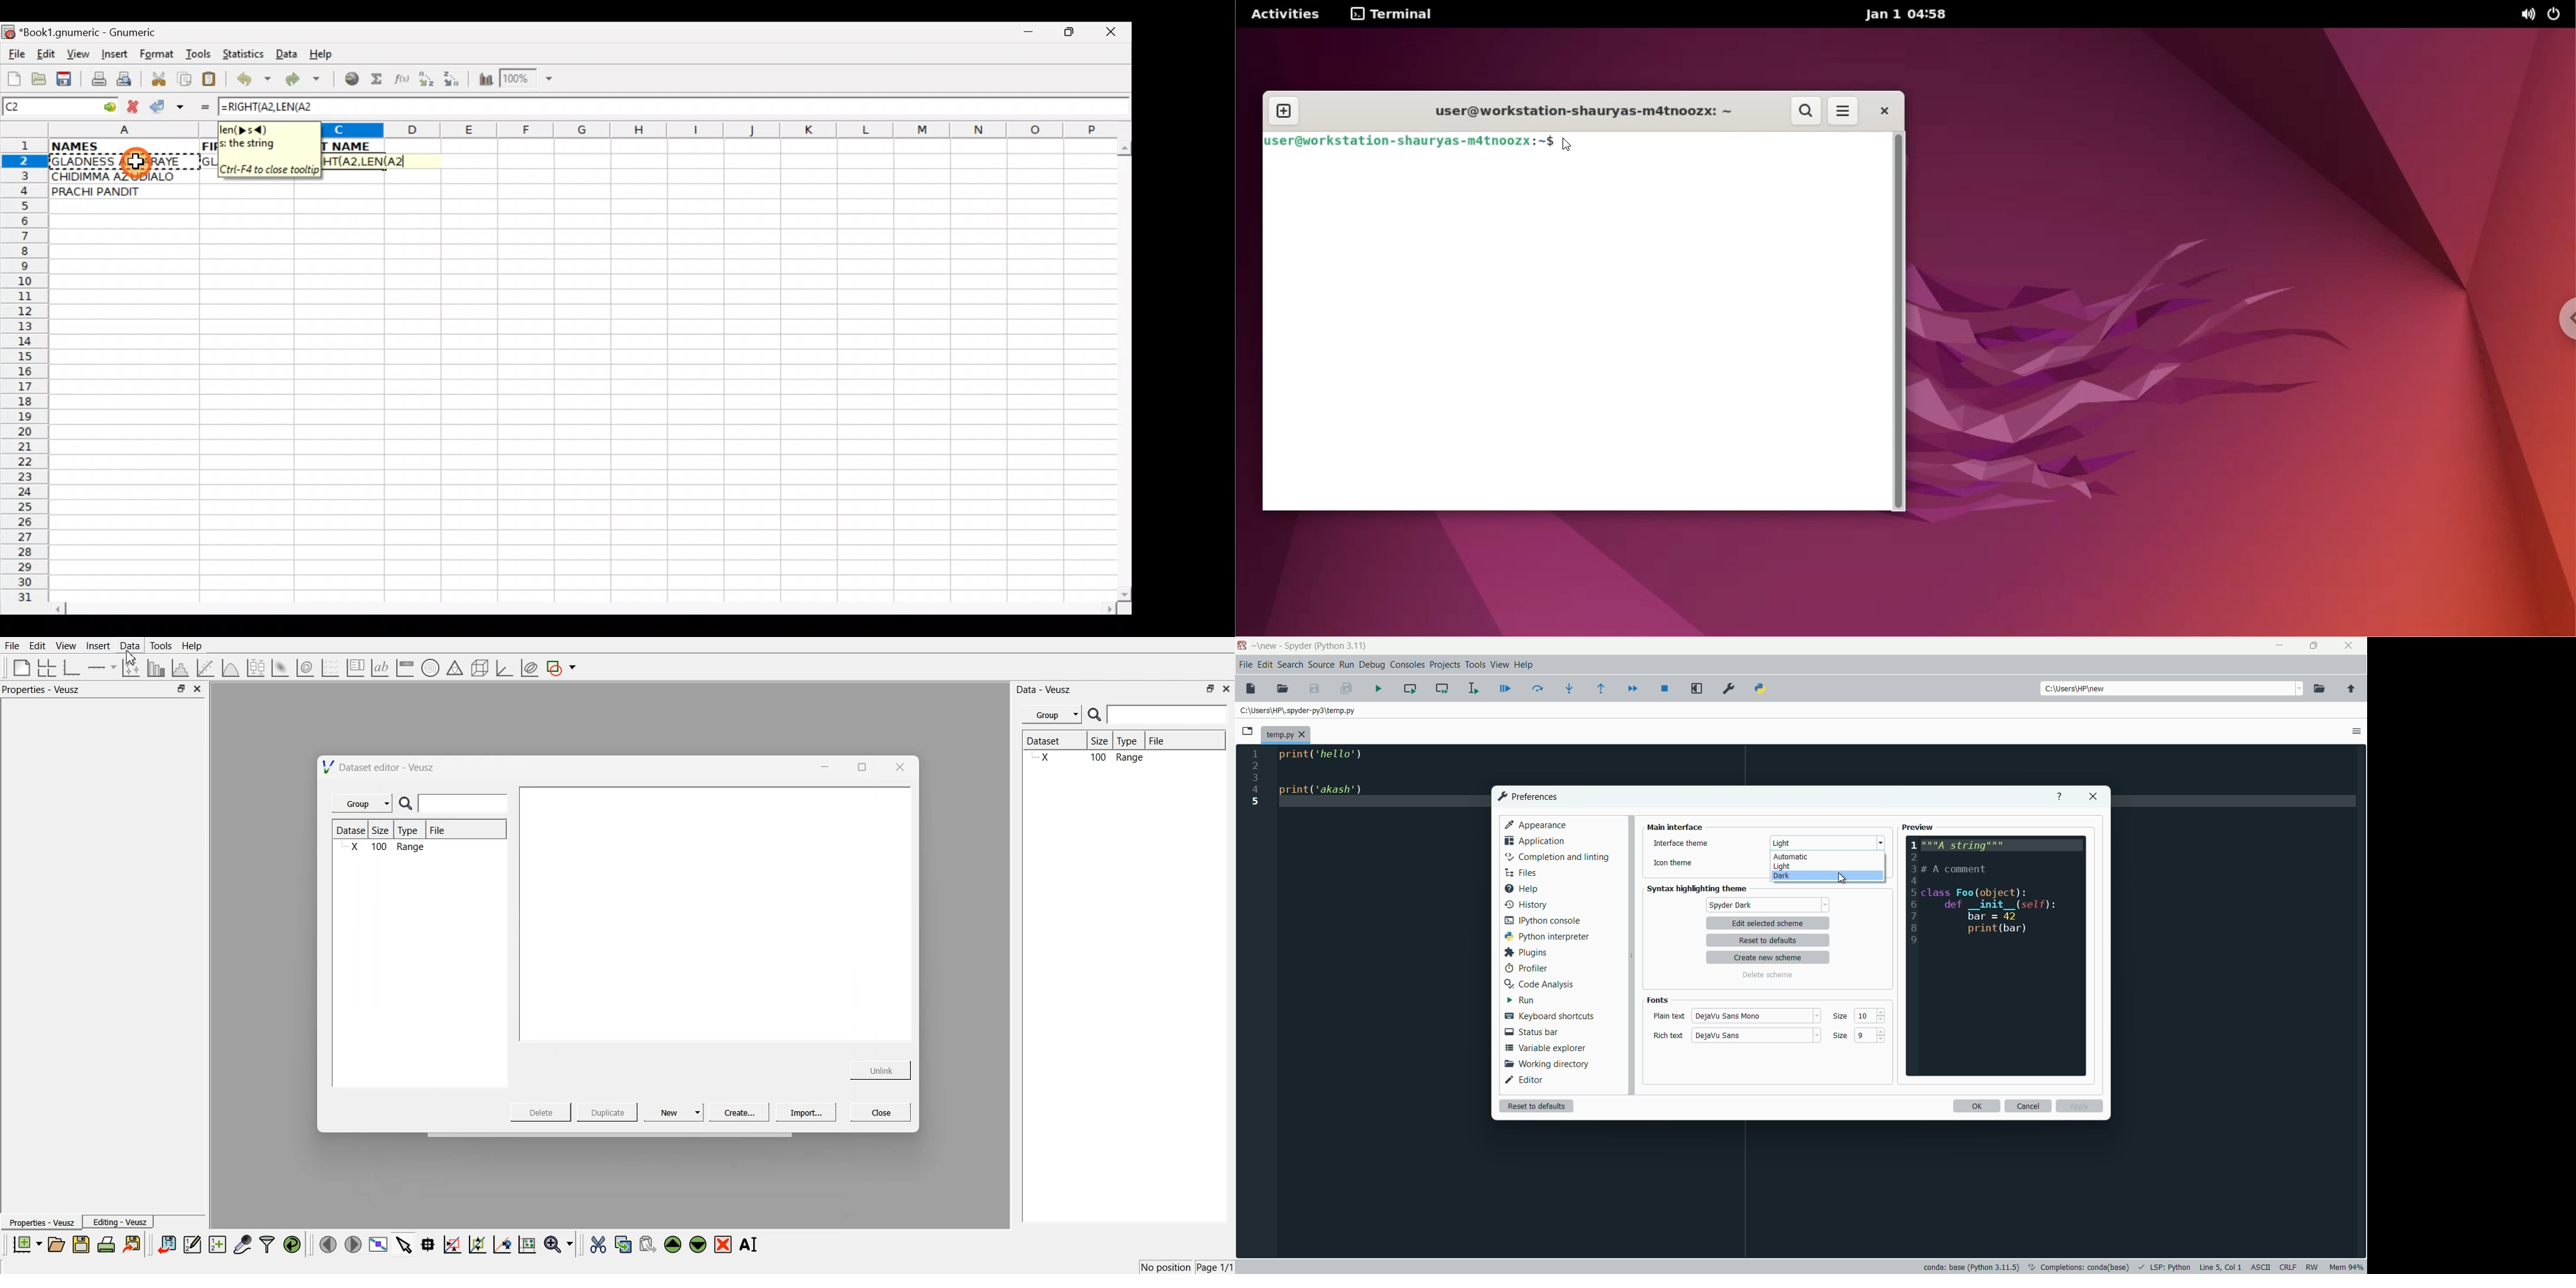 Image resolution: width=2576 pixels, height=1288 pixels. I want to click on Gnumeric logo, so click(8, 33).